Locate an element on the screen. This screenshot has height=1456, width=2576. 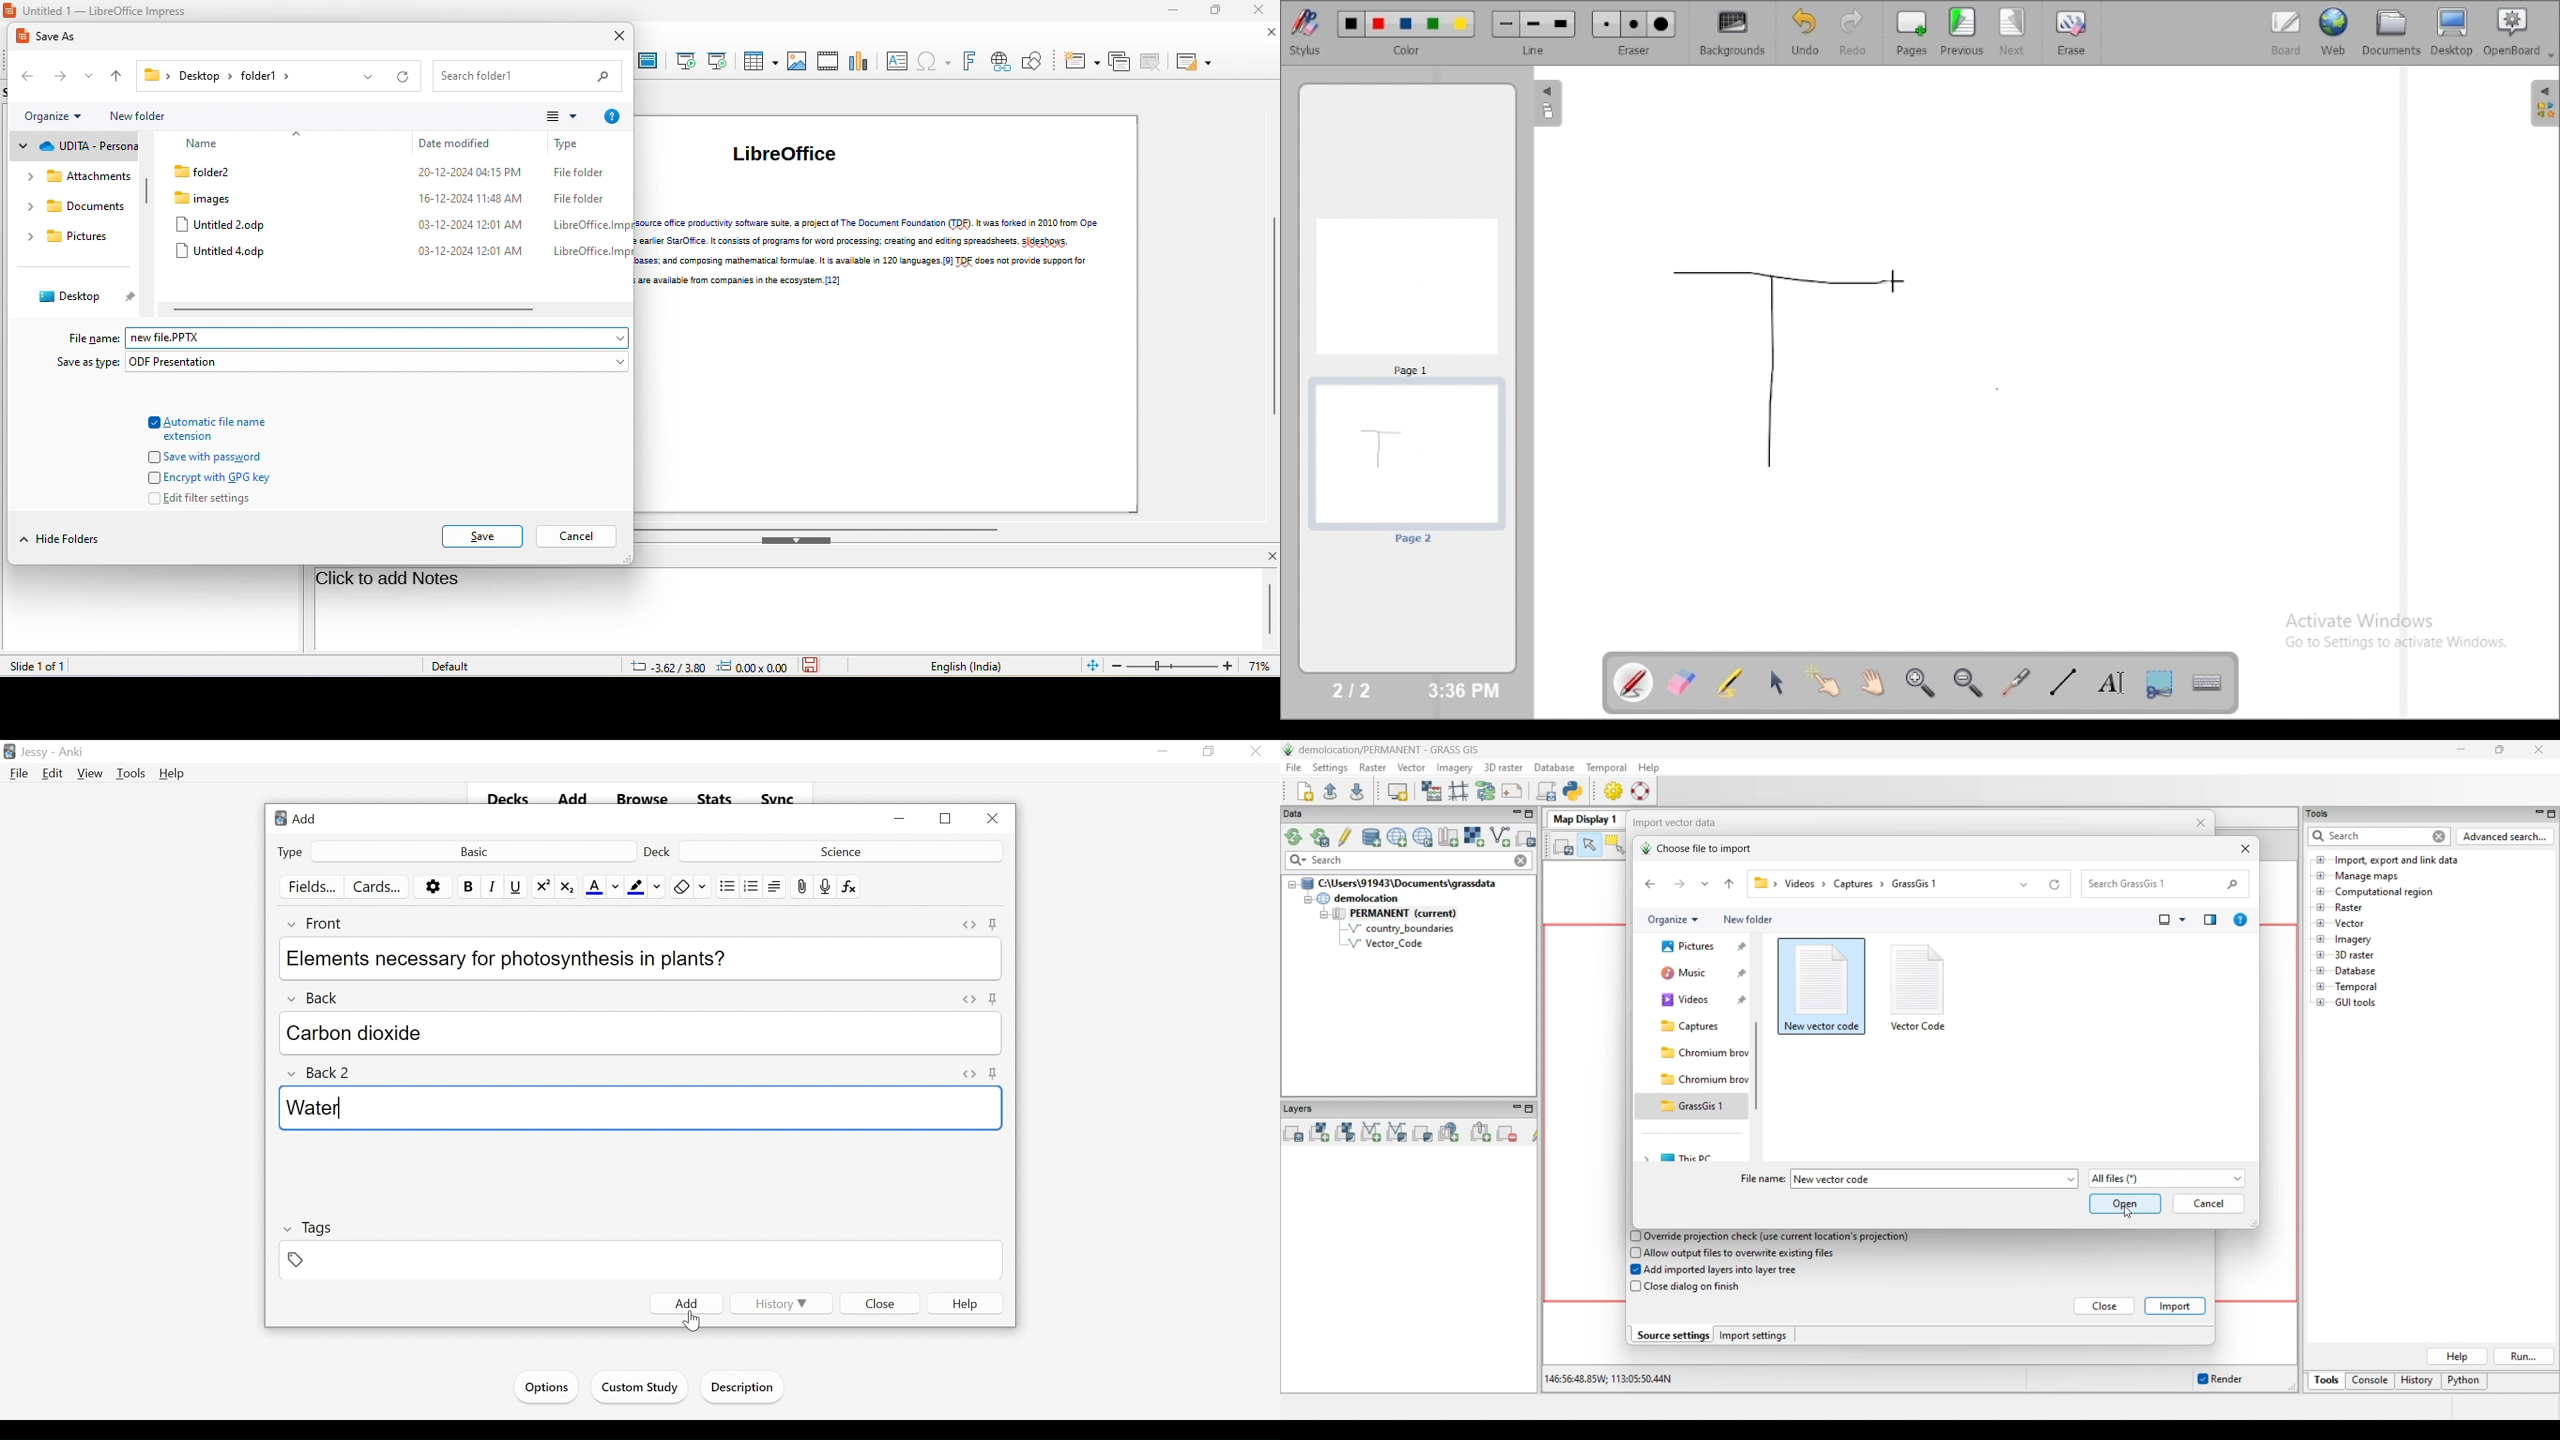
20-12-2024 04:15 PM. is located at coordinates (458, 174).